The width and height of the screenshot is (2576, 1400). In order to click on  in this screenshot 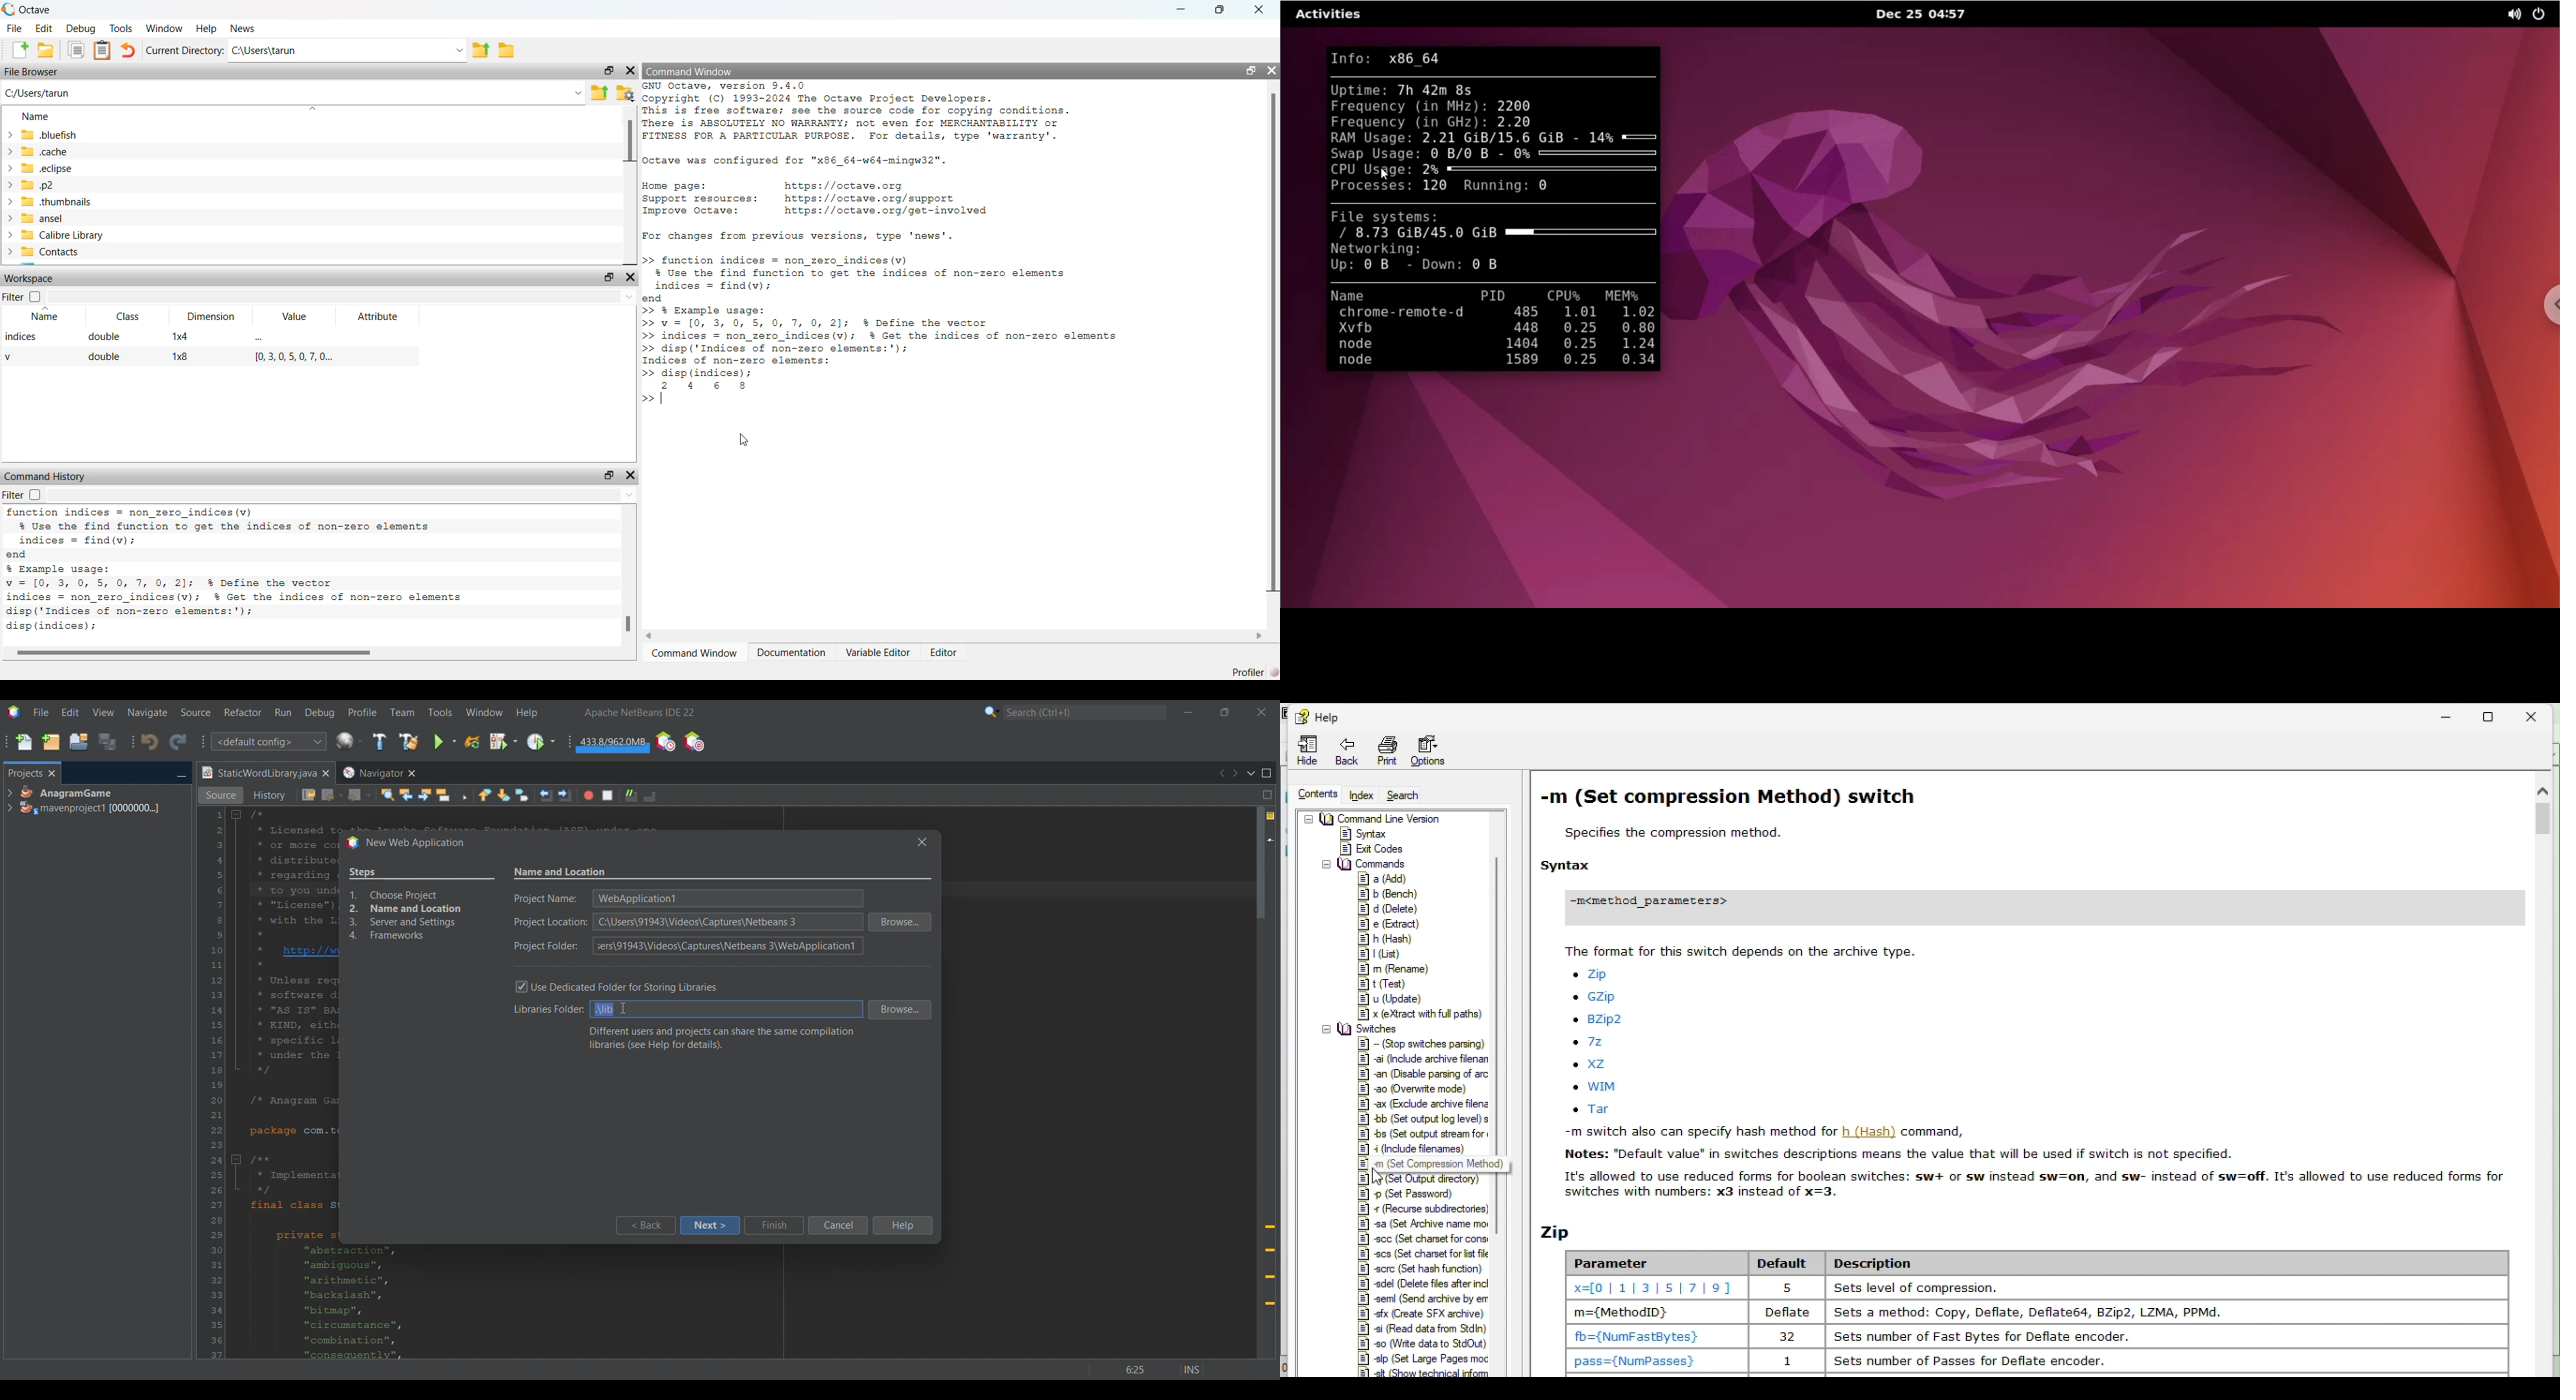, I will do `click(1155, 1366)`.